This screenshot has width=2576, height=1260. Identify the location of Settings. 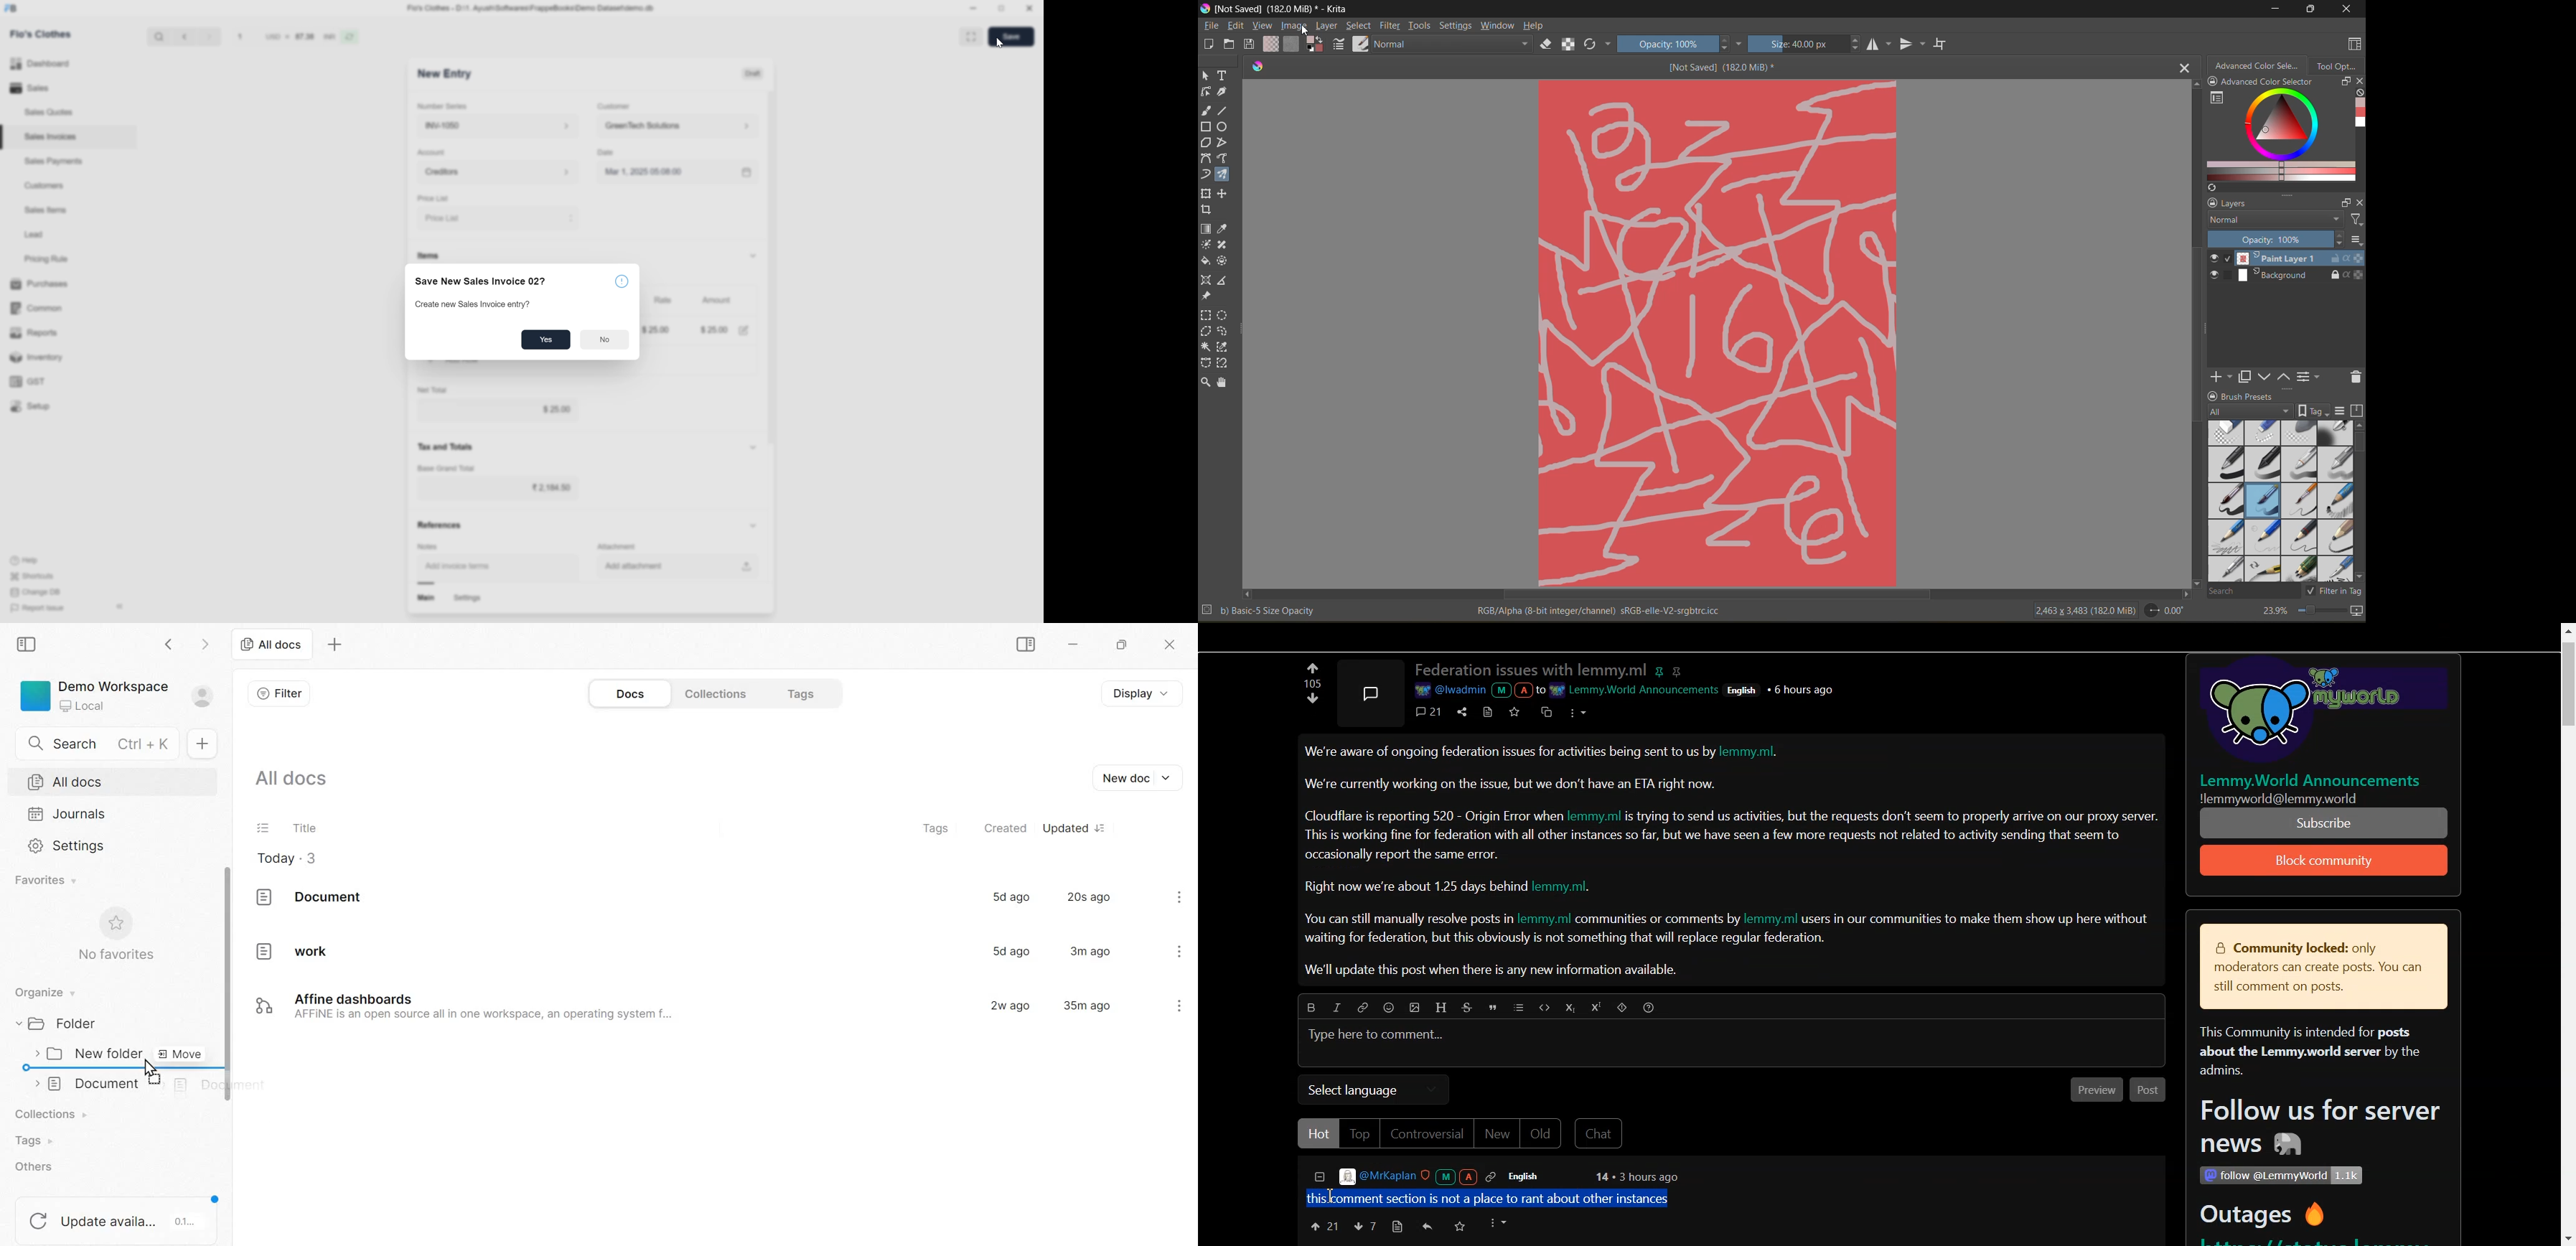
(67, 846).